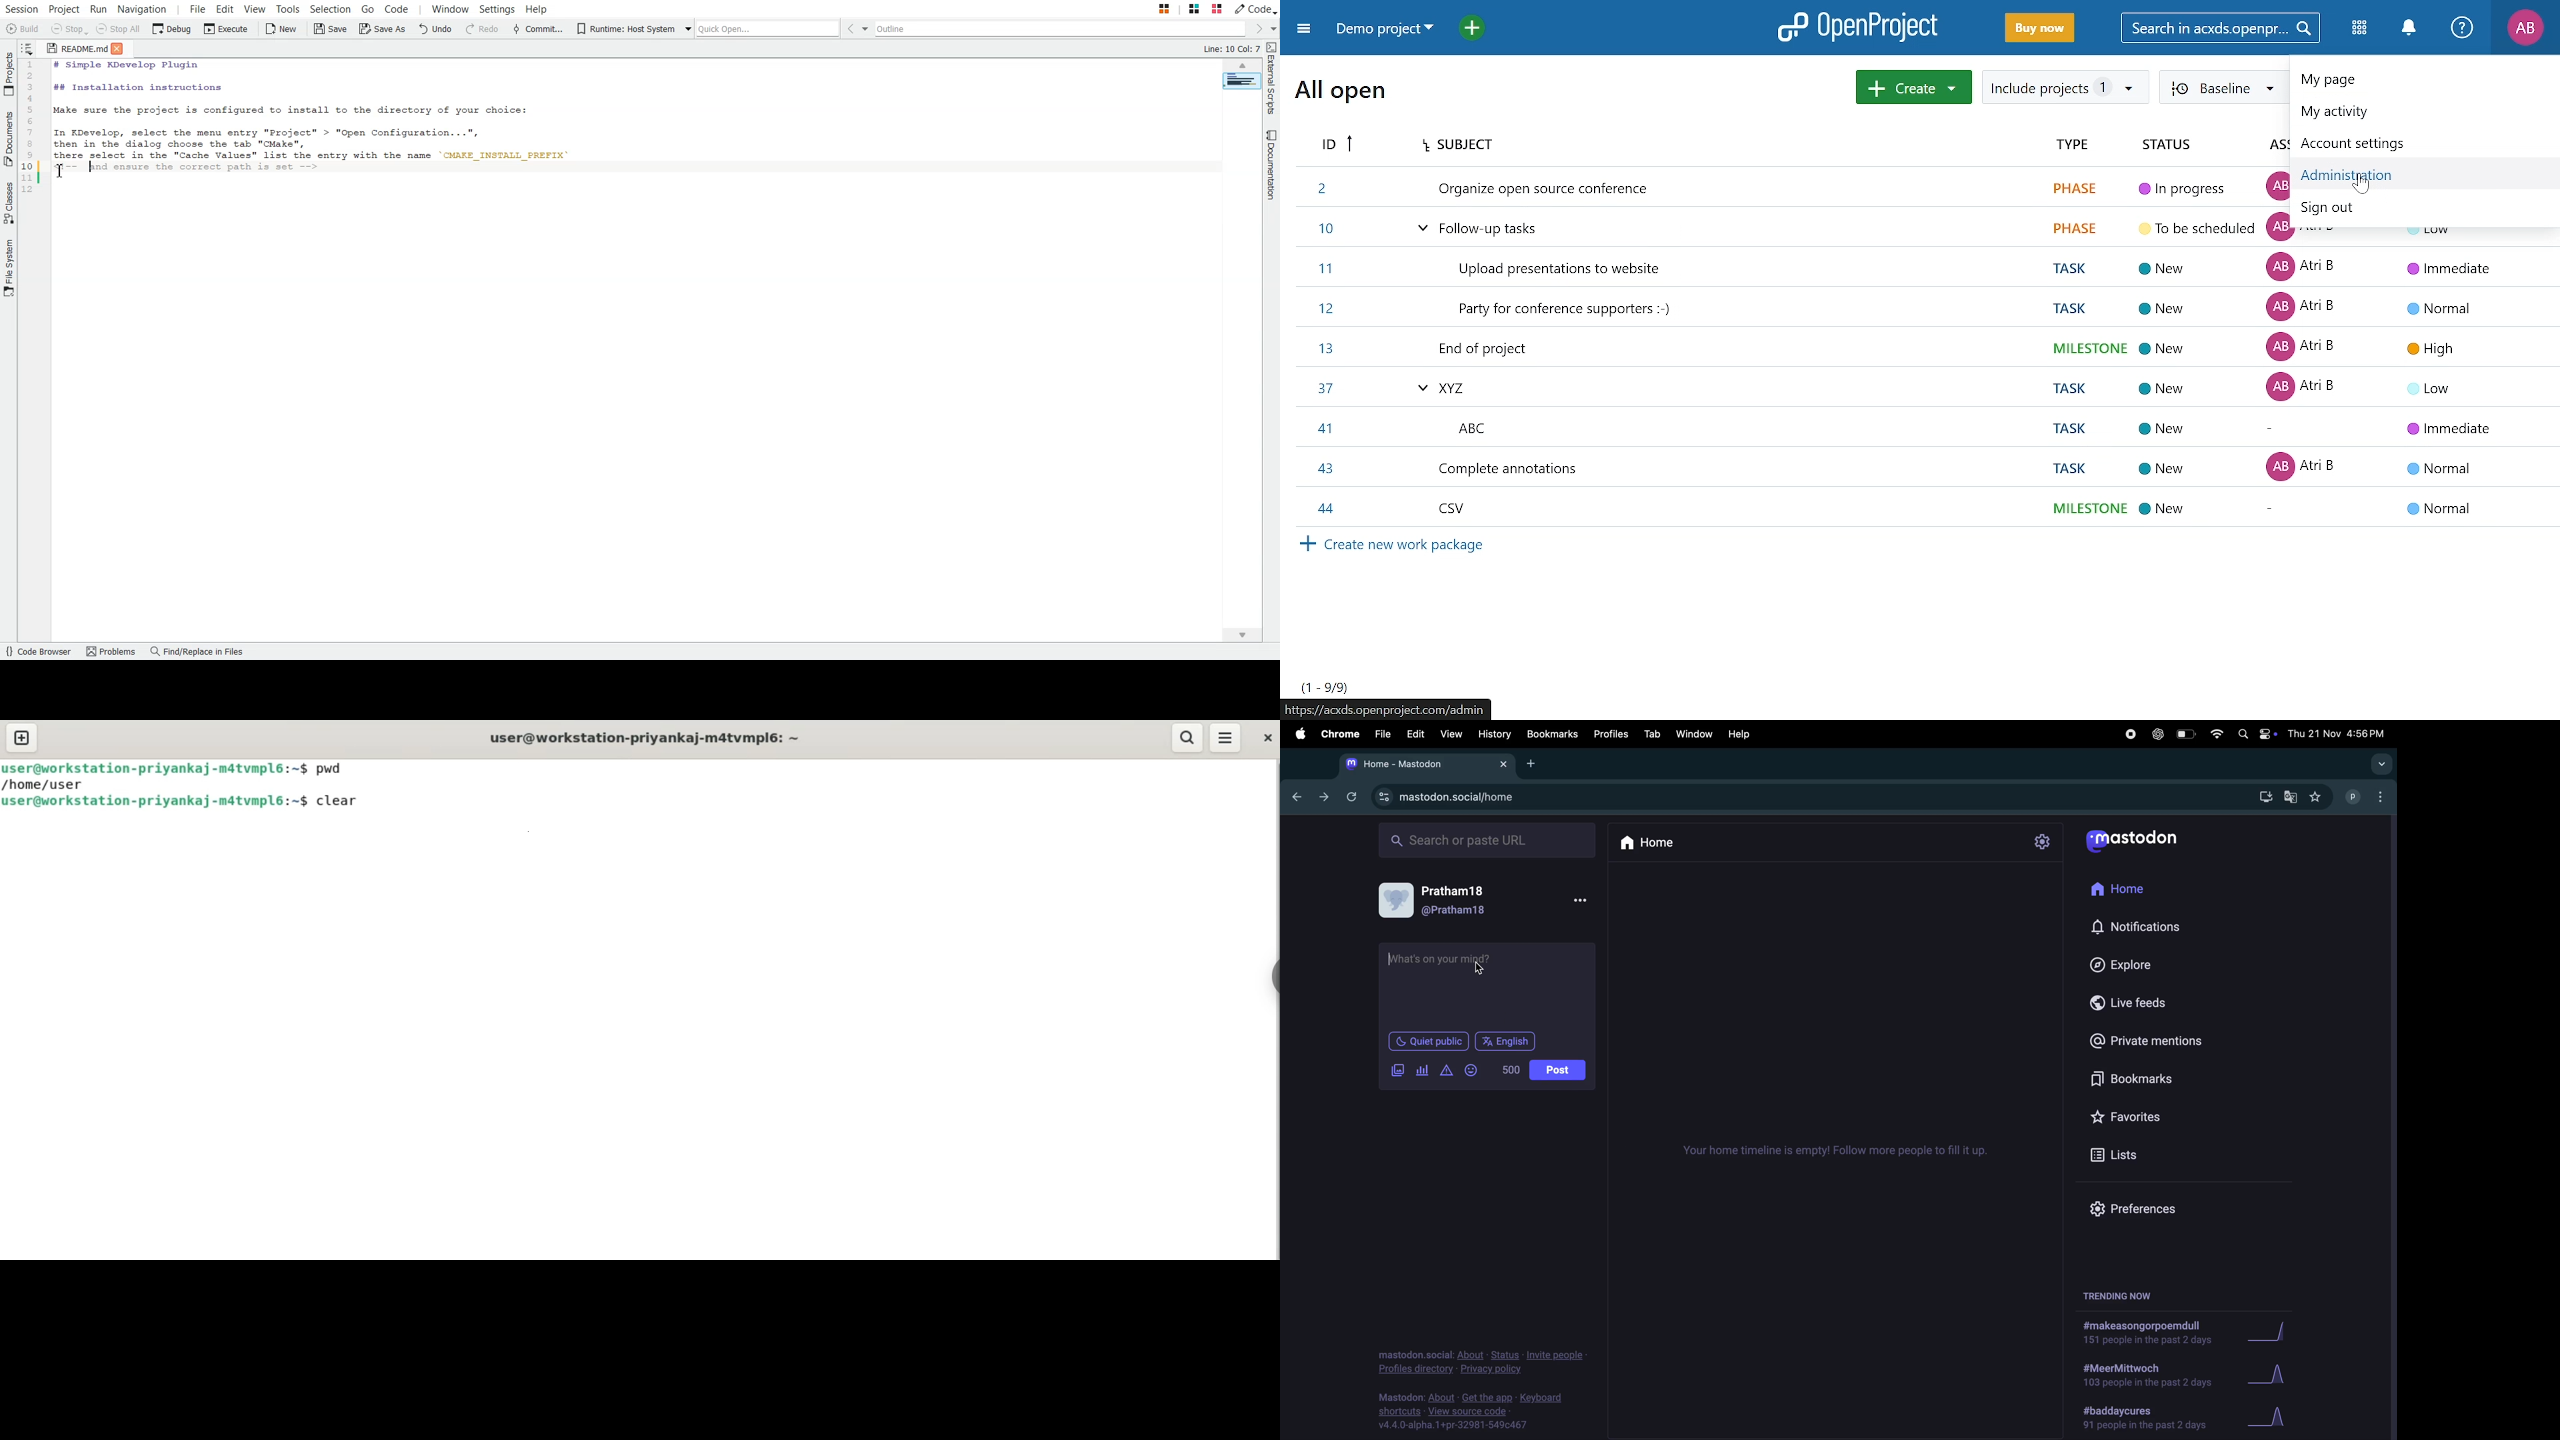 The width and height of the screenshot is (2576, 1456). I want to click on close, so click(1268, 741).